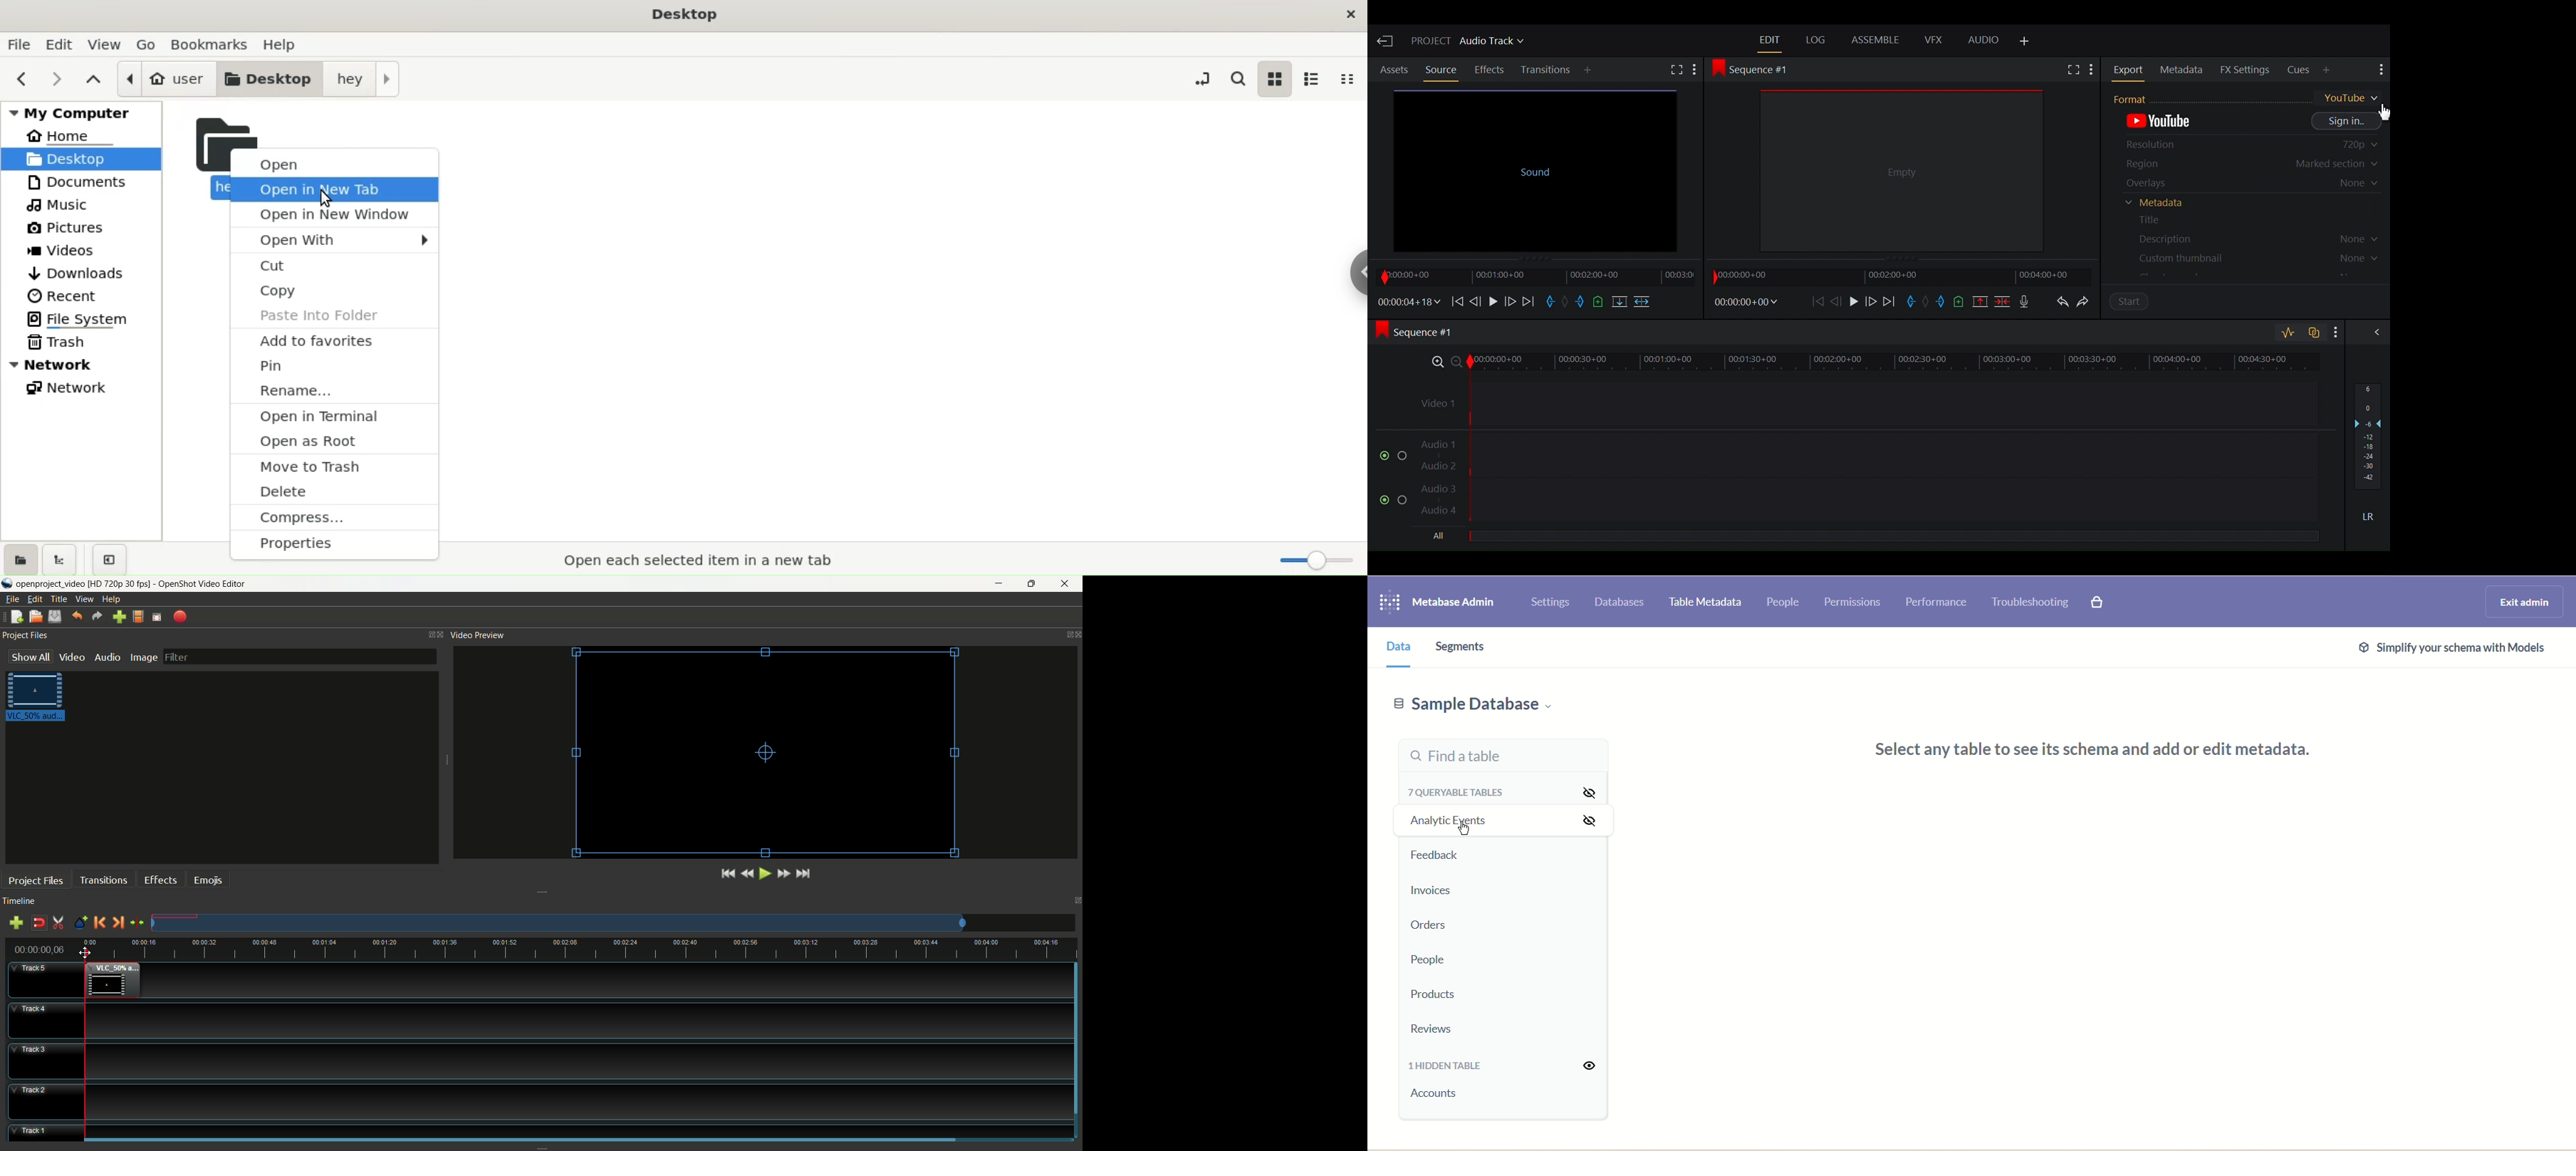 The width and height of the screenshot is (2576, 1176). I want to click on VFX, so click(1933, 40).